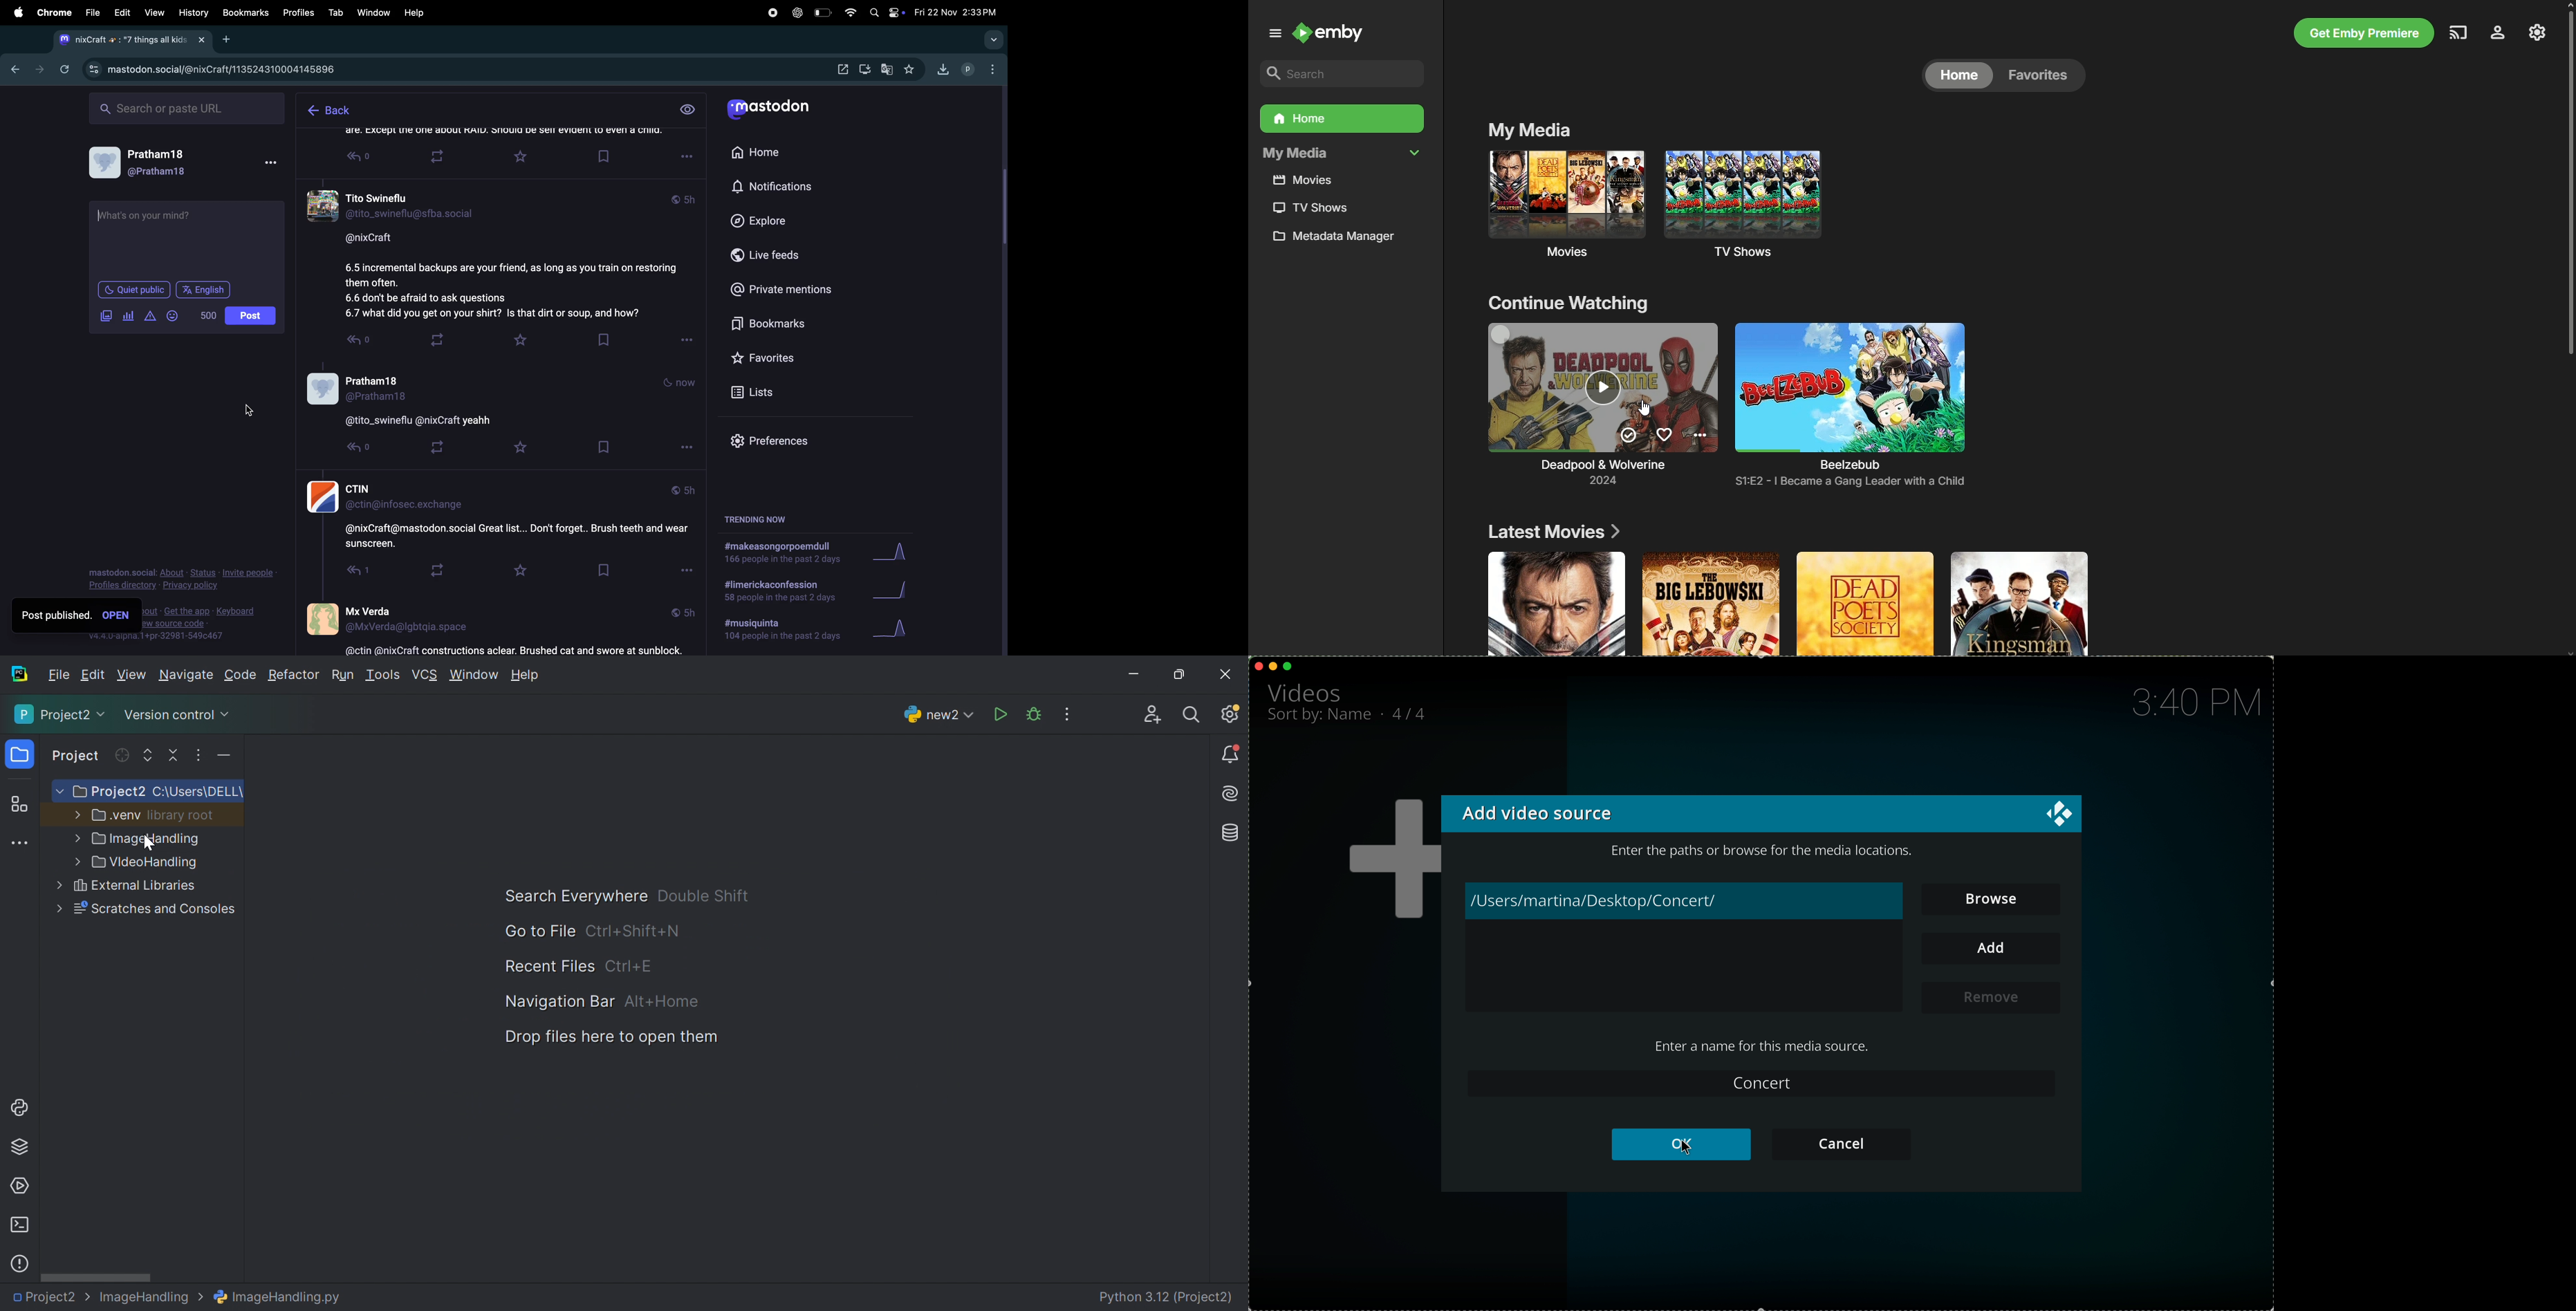 The height and width of the screenshot is (1316, 2576). Describe the element at coordinates (108, 792) in the screenshot. I see `Project2` at that location.